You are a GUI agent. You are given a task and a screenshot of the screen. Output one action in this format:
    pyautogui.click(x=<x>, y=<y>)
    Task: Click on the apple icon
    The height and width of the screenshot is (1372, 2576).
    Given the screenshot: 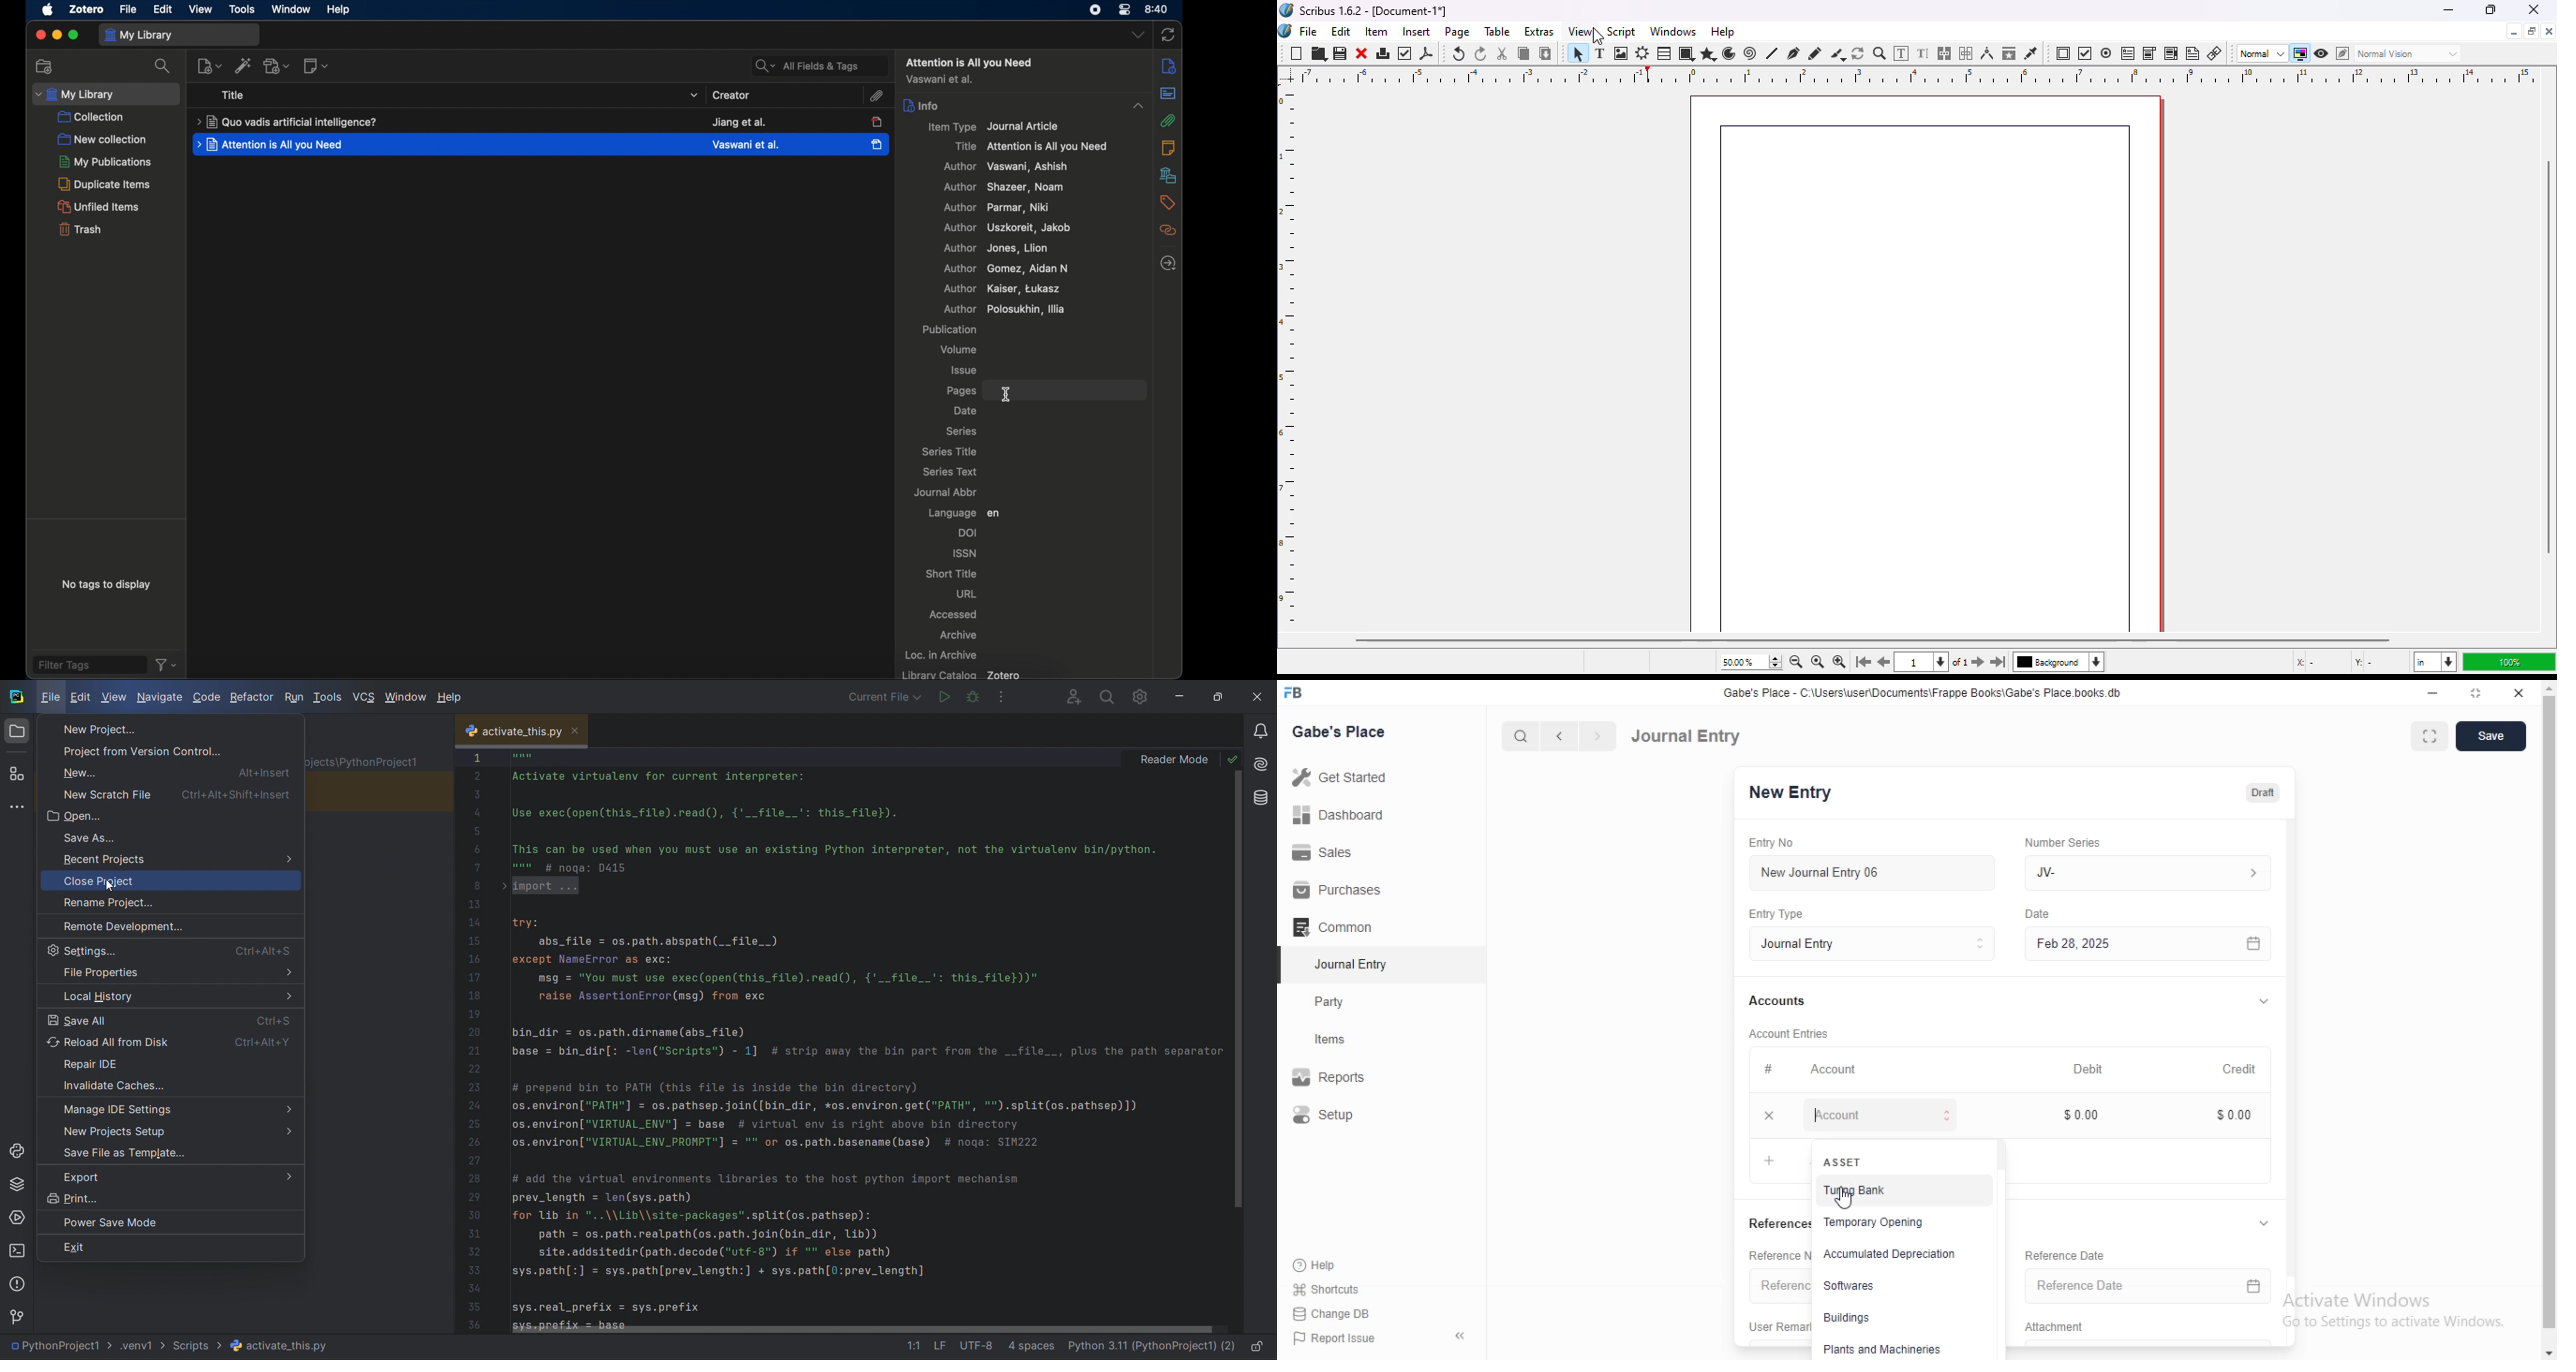 What is the action you would take?
    pyautogui.click(x=47, y=10)
    